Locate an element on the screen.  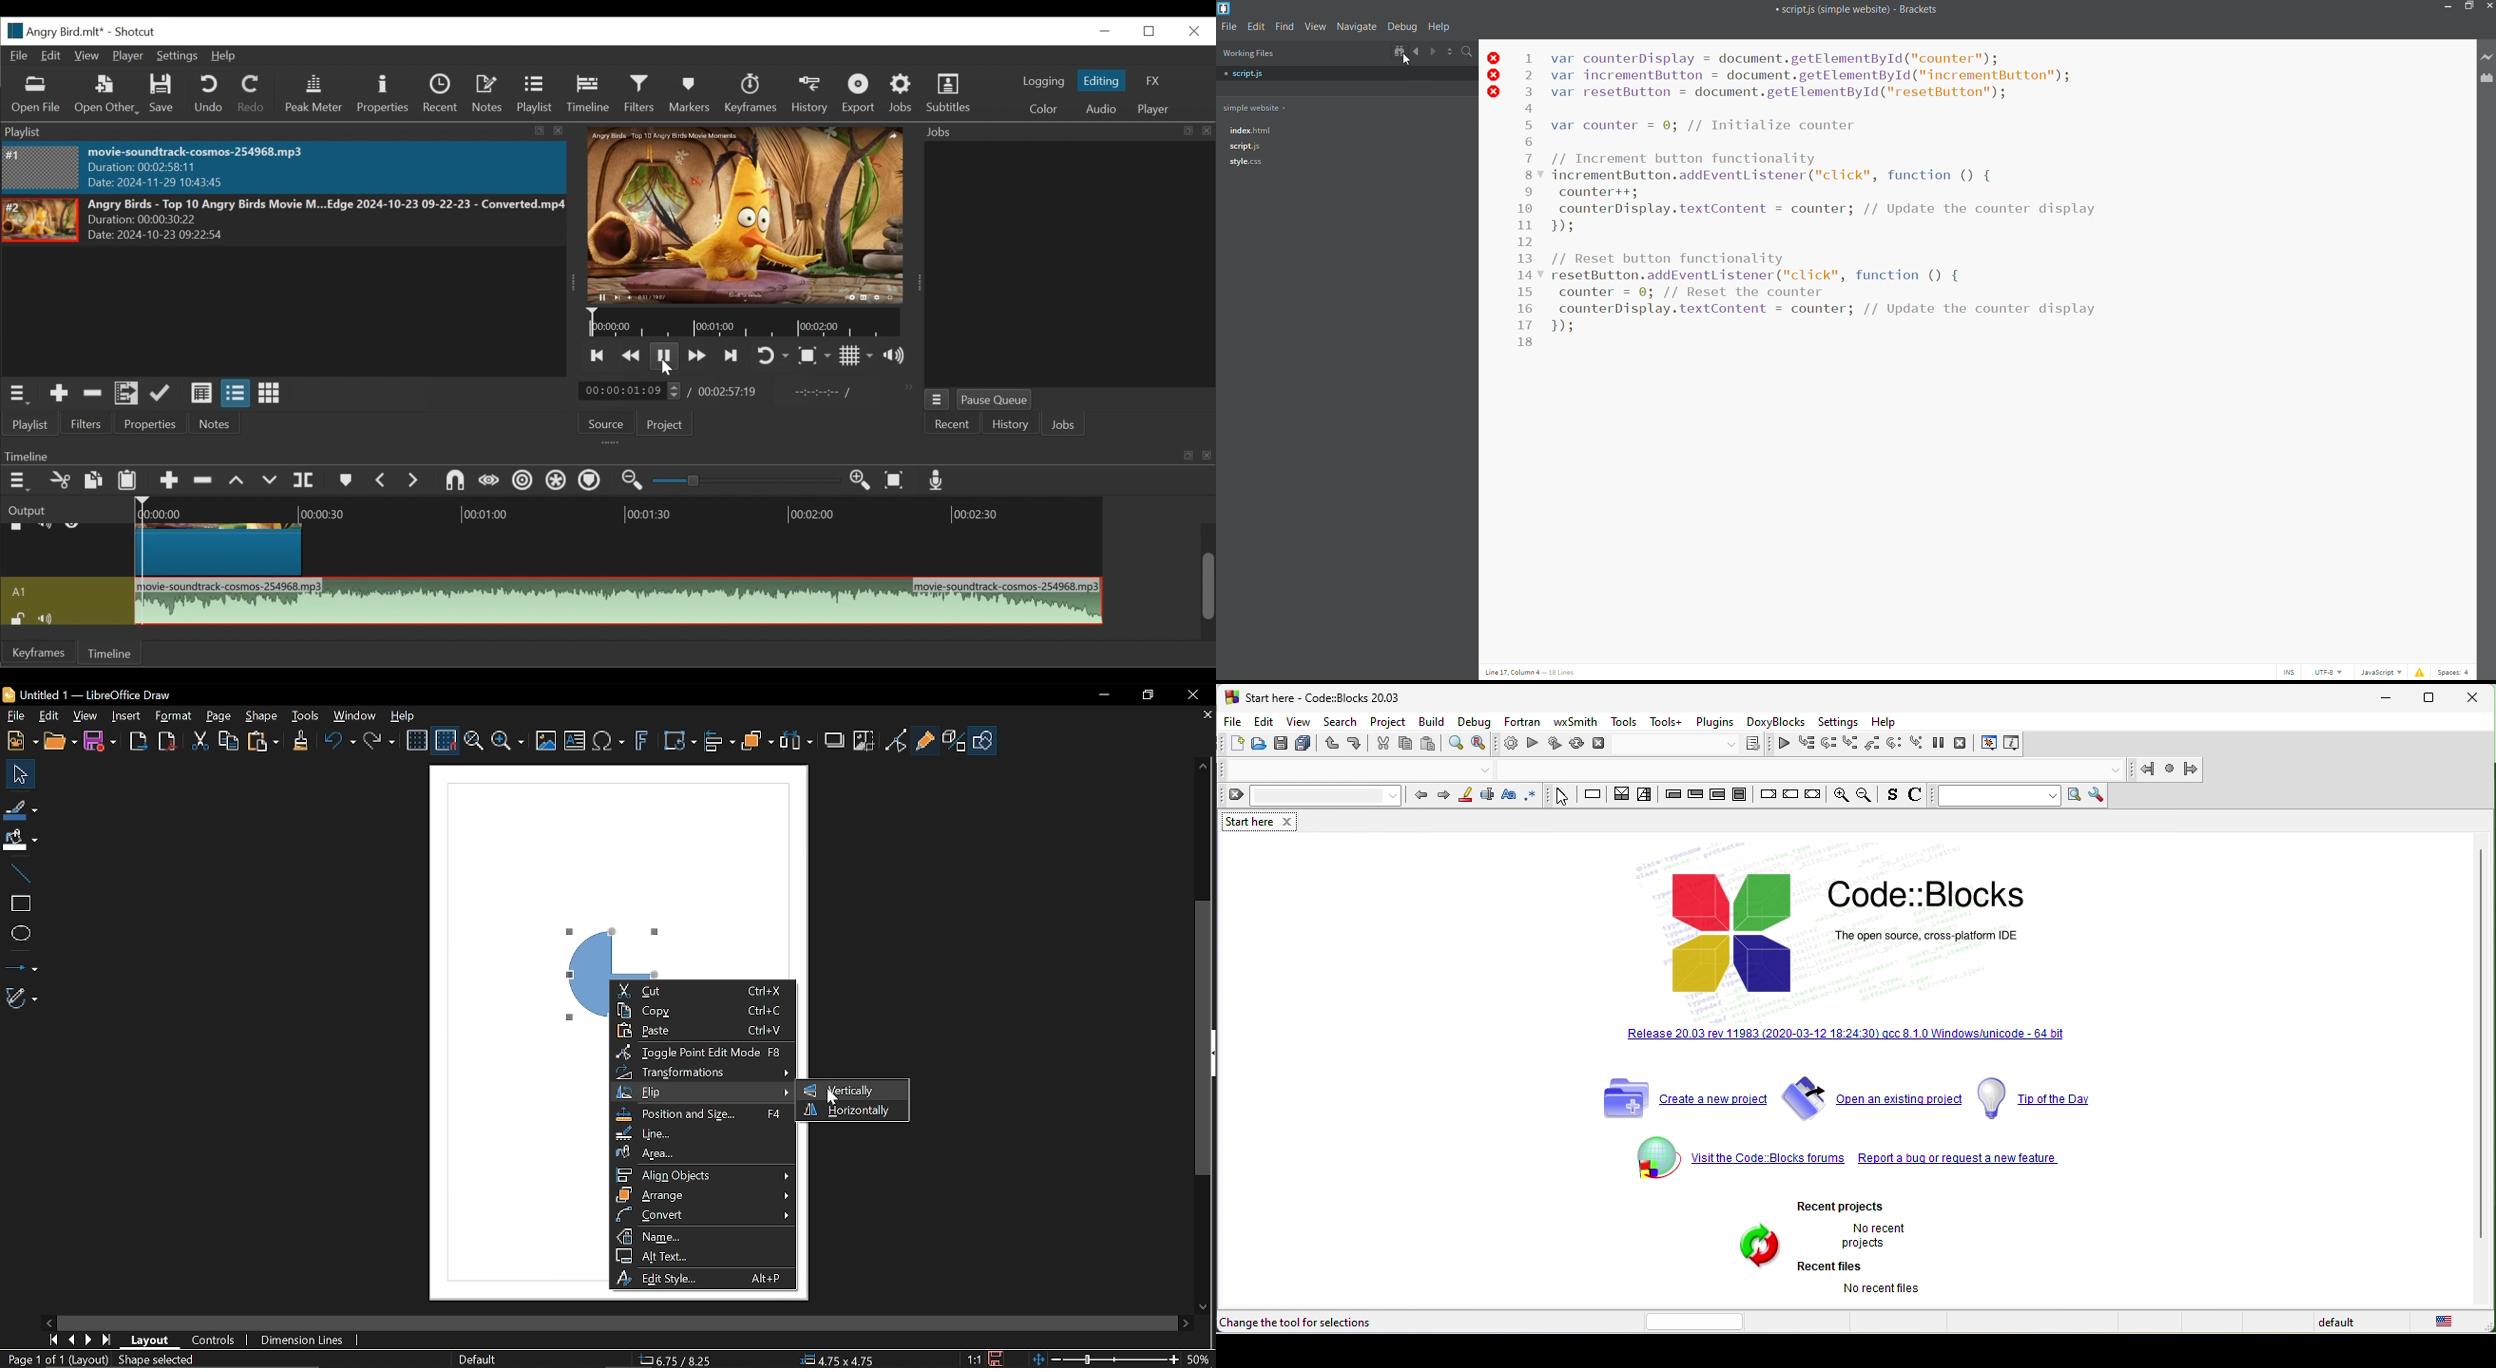
counting loop is located at coordinates (1720, 796).